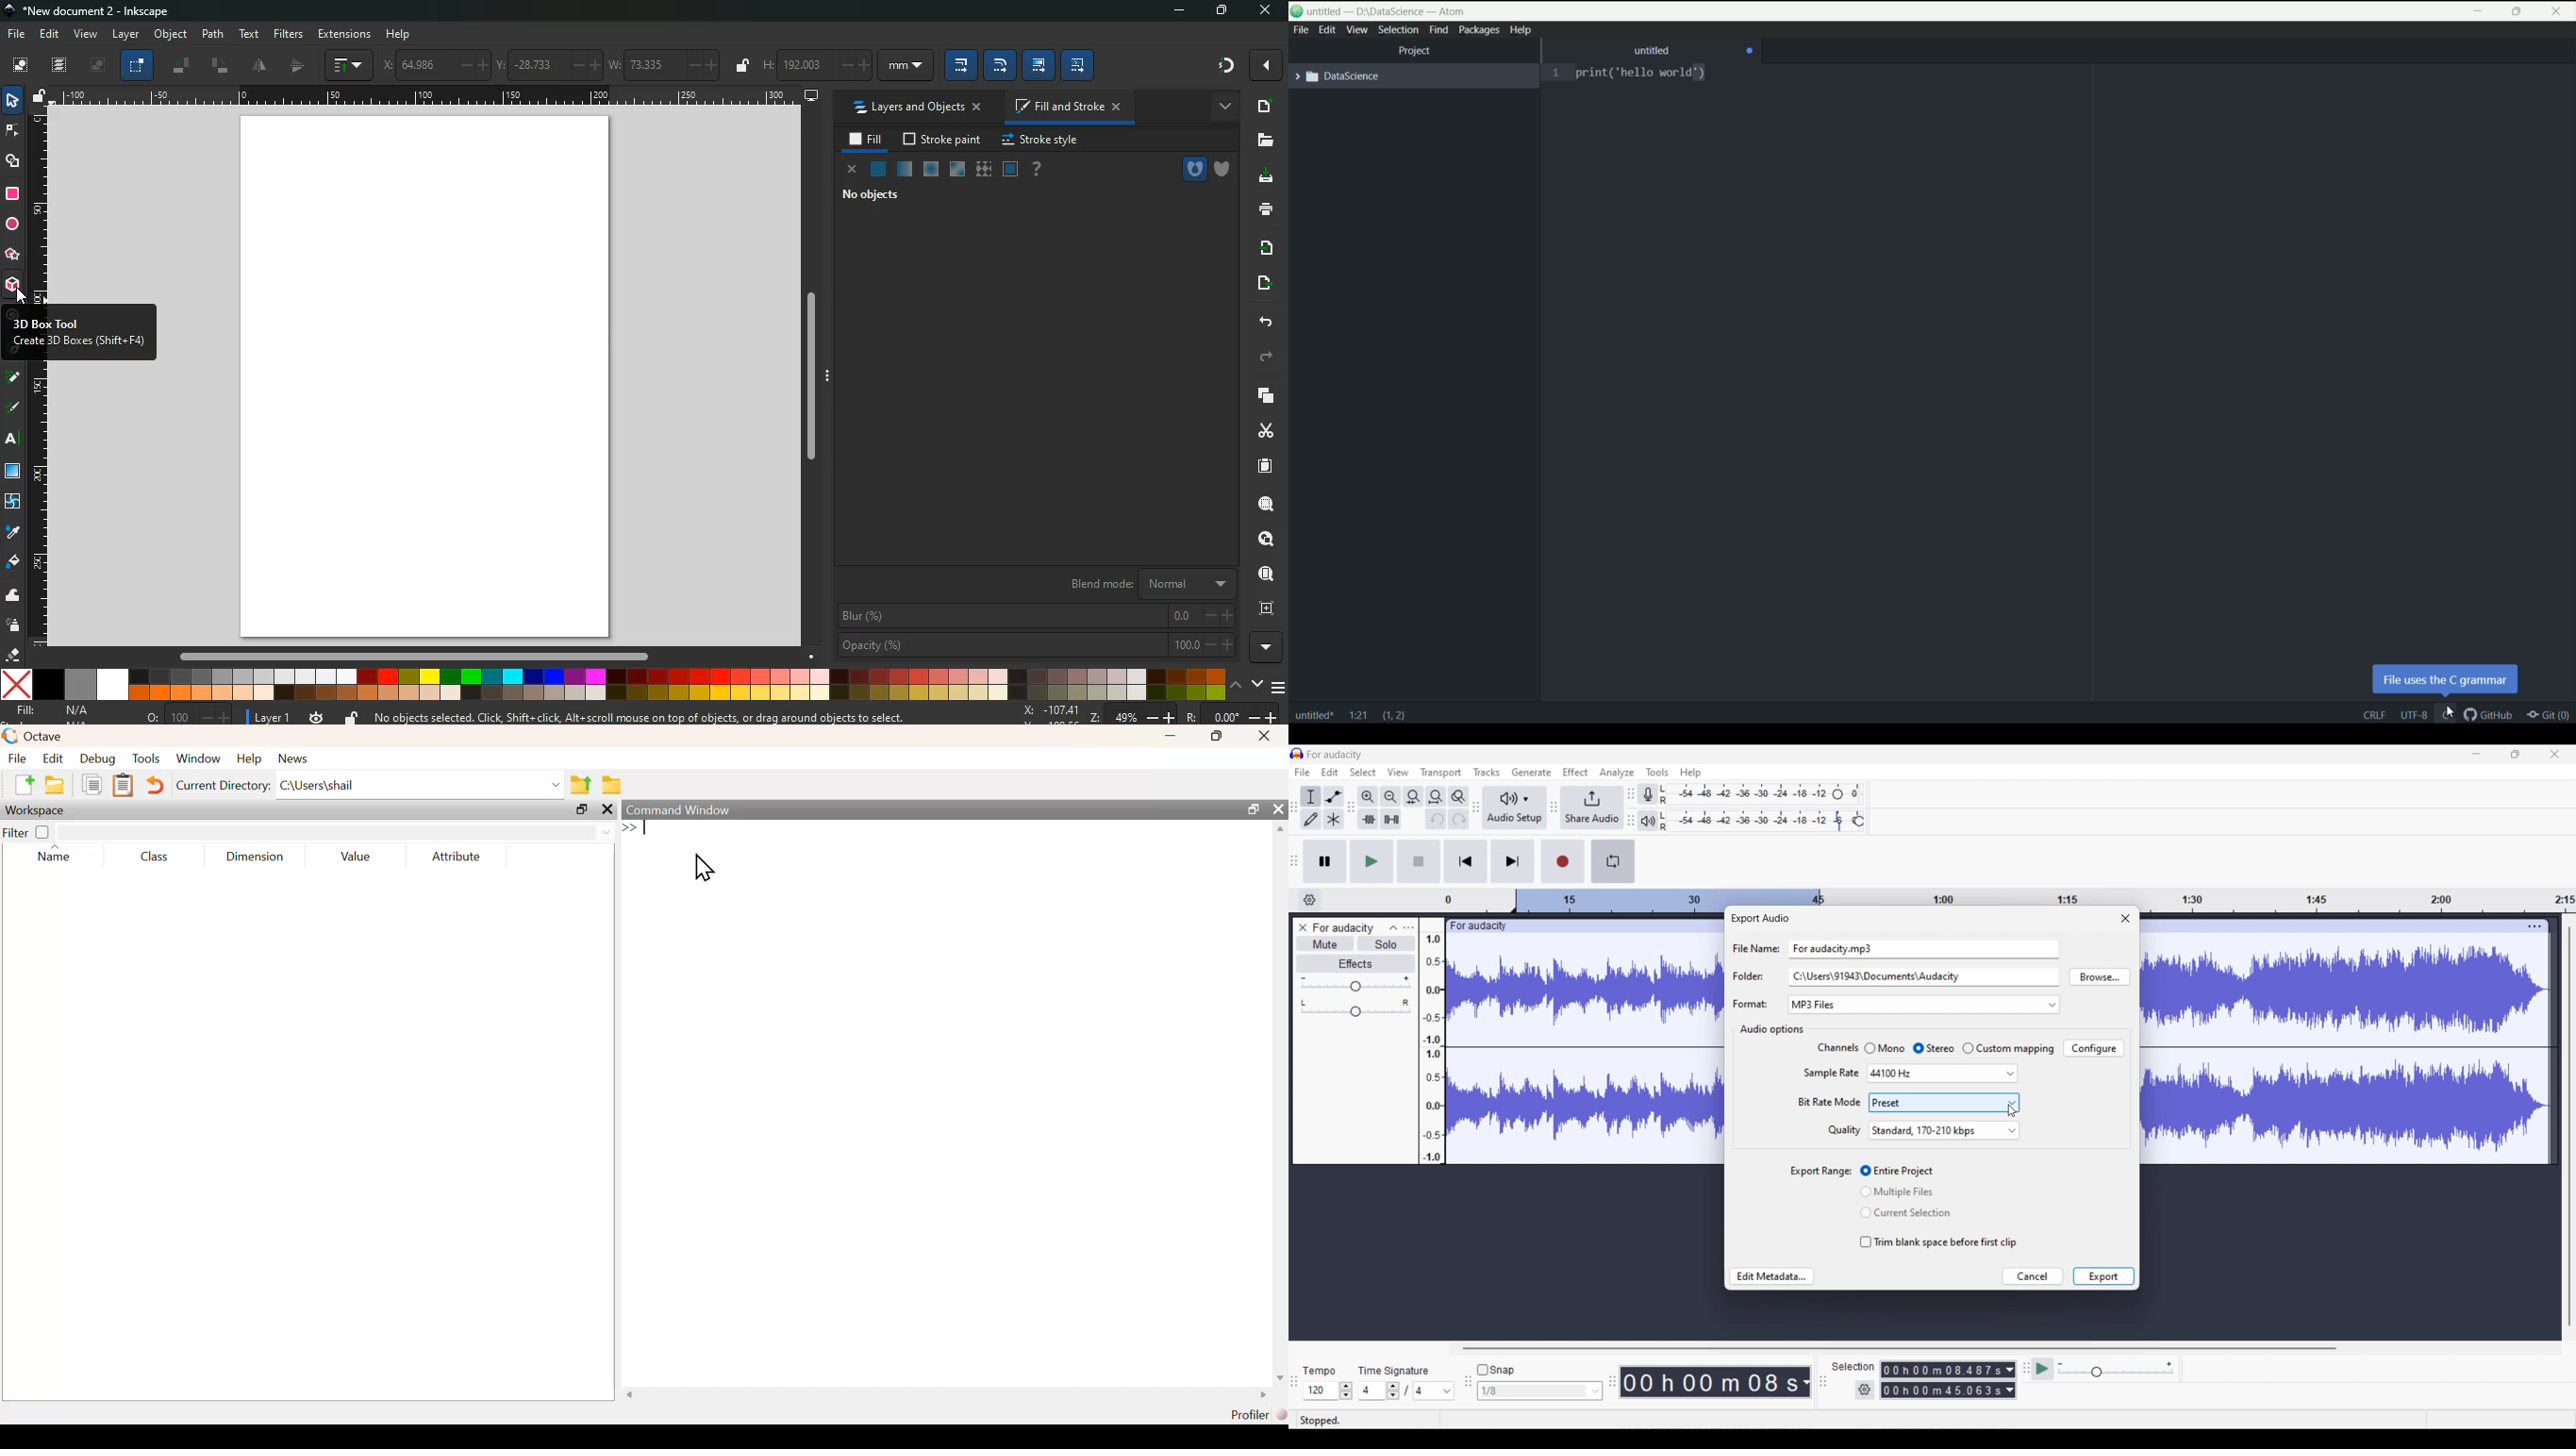 The image size is (2576, 1456). I want to click on close, so click(1264, 11).